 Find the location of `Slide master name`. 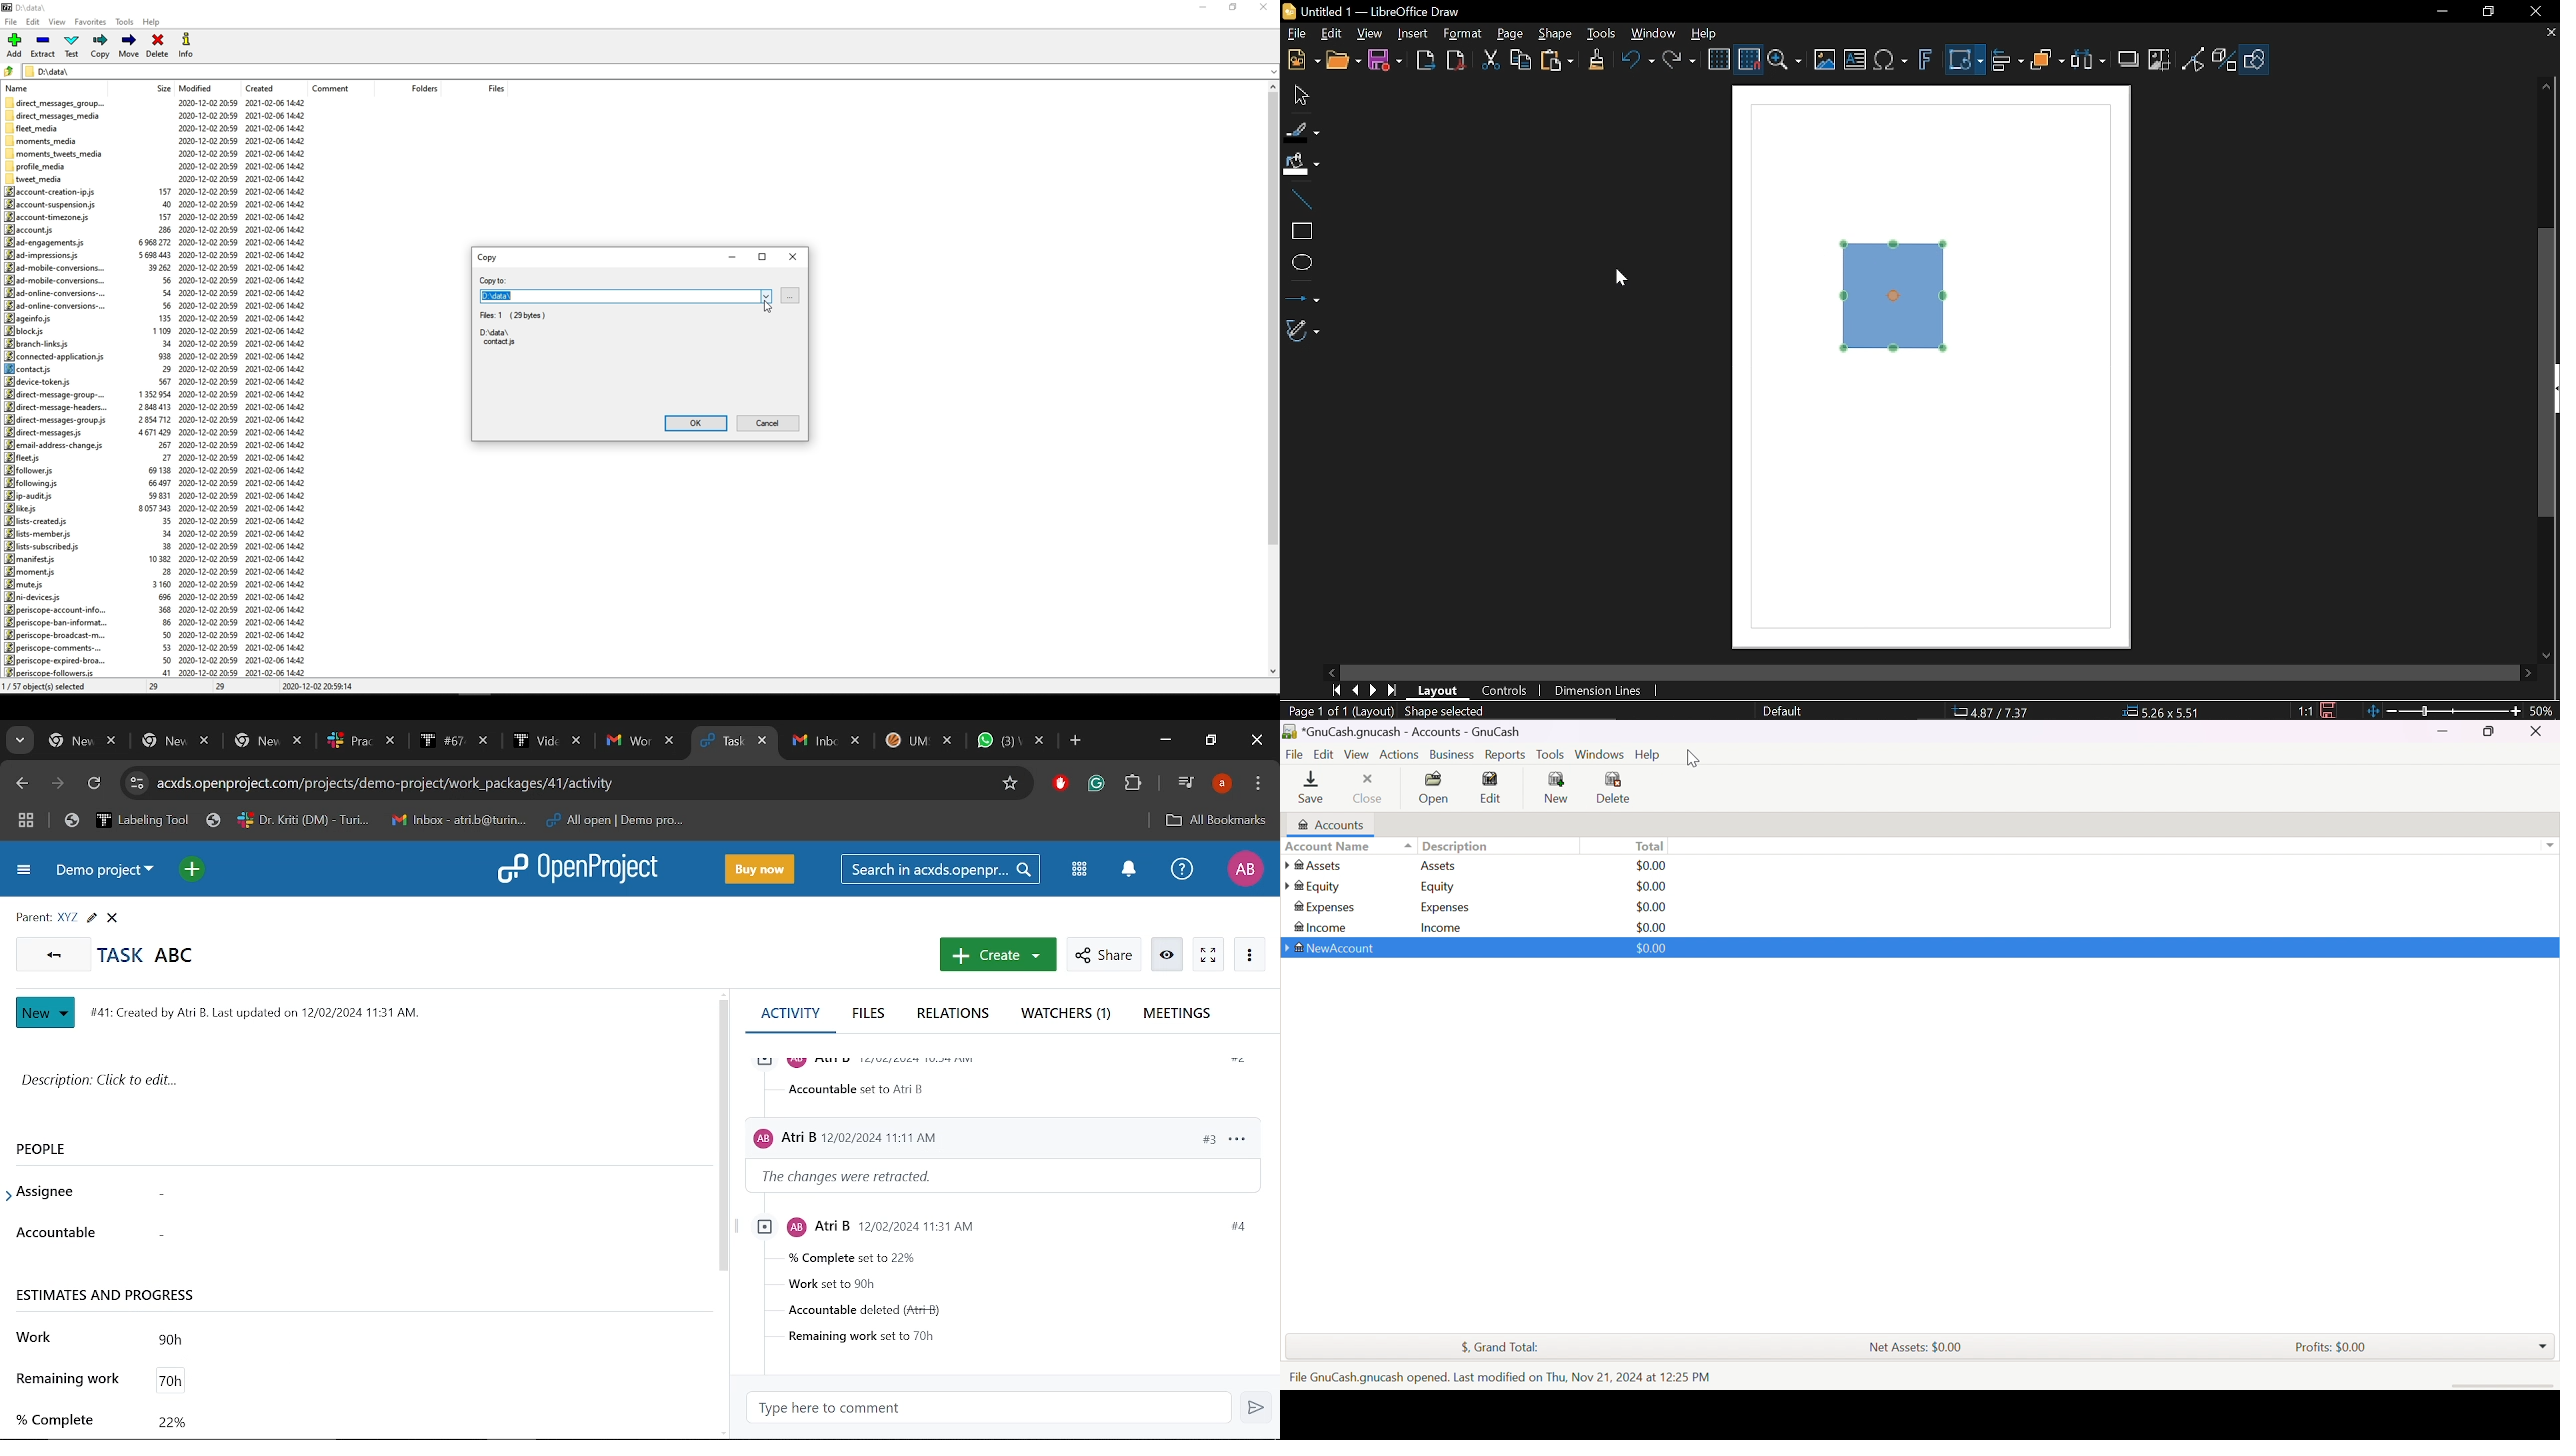

Slide master name is located at coordinates (1783, 709).